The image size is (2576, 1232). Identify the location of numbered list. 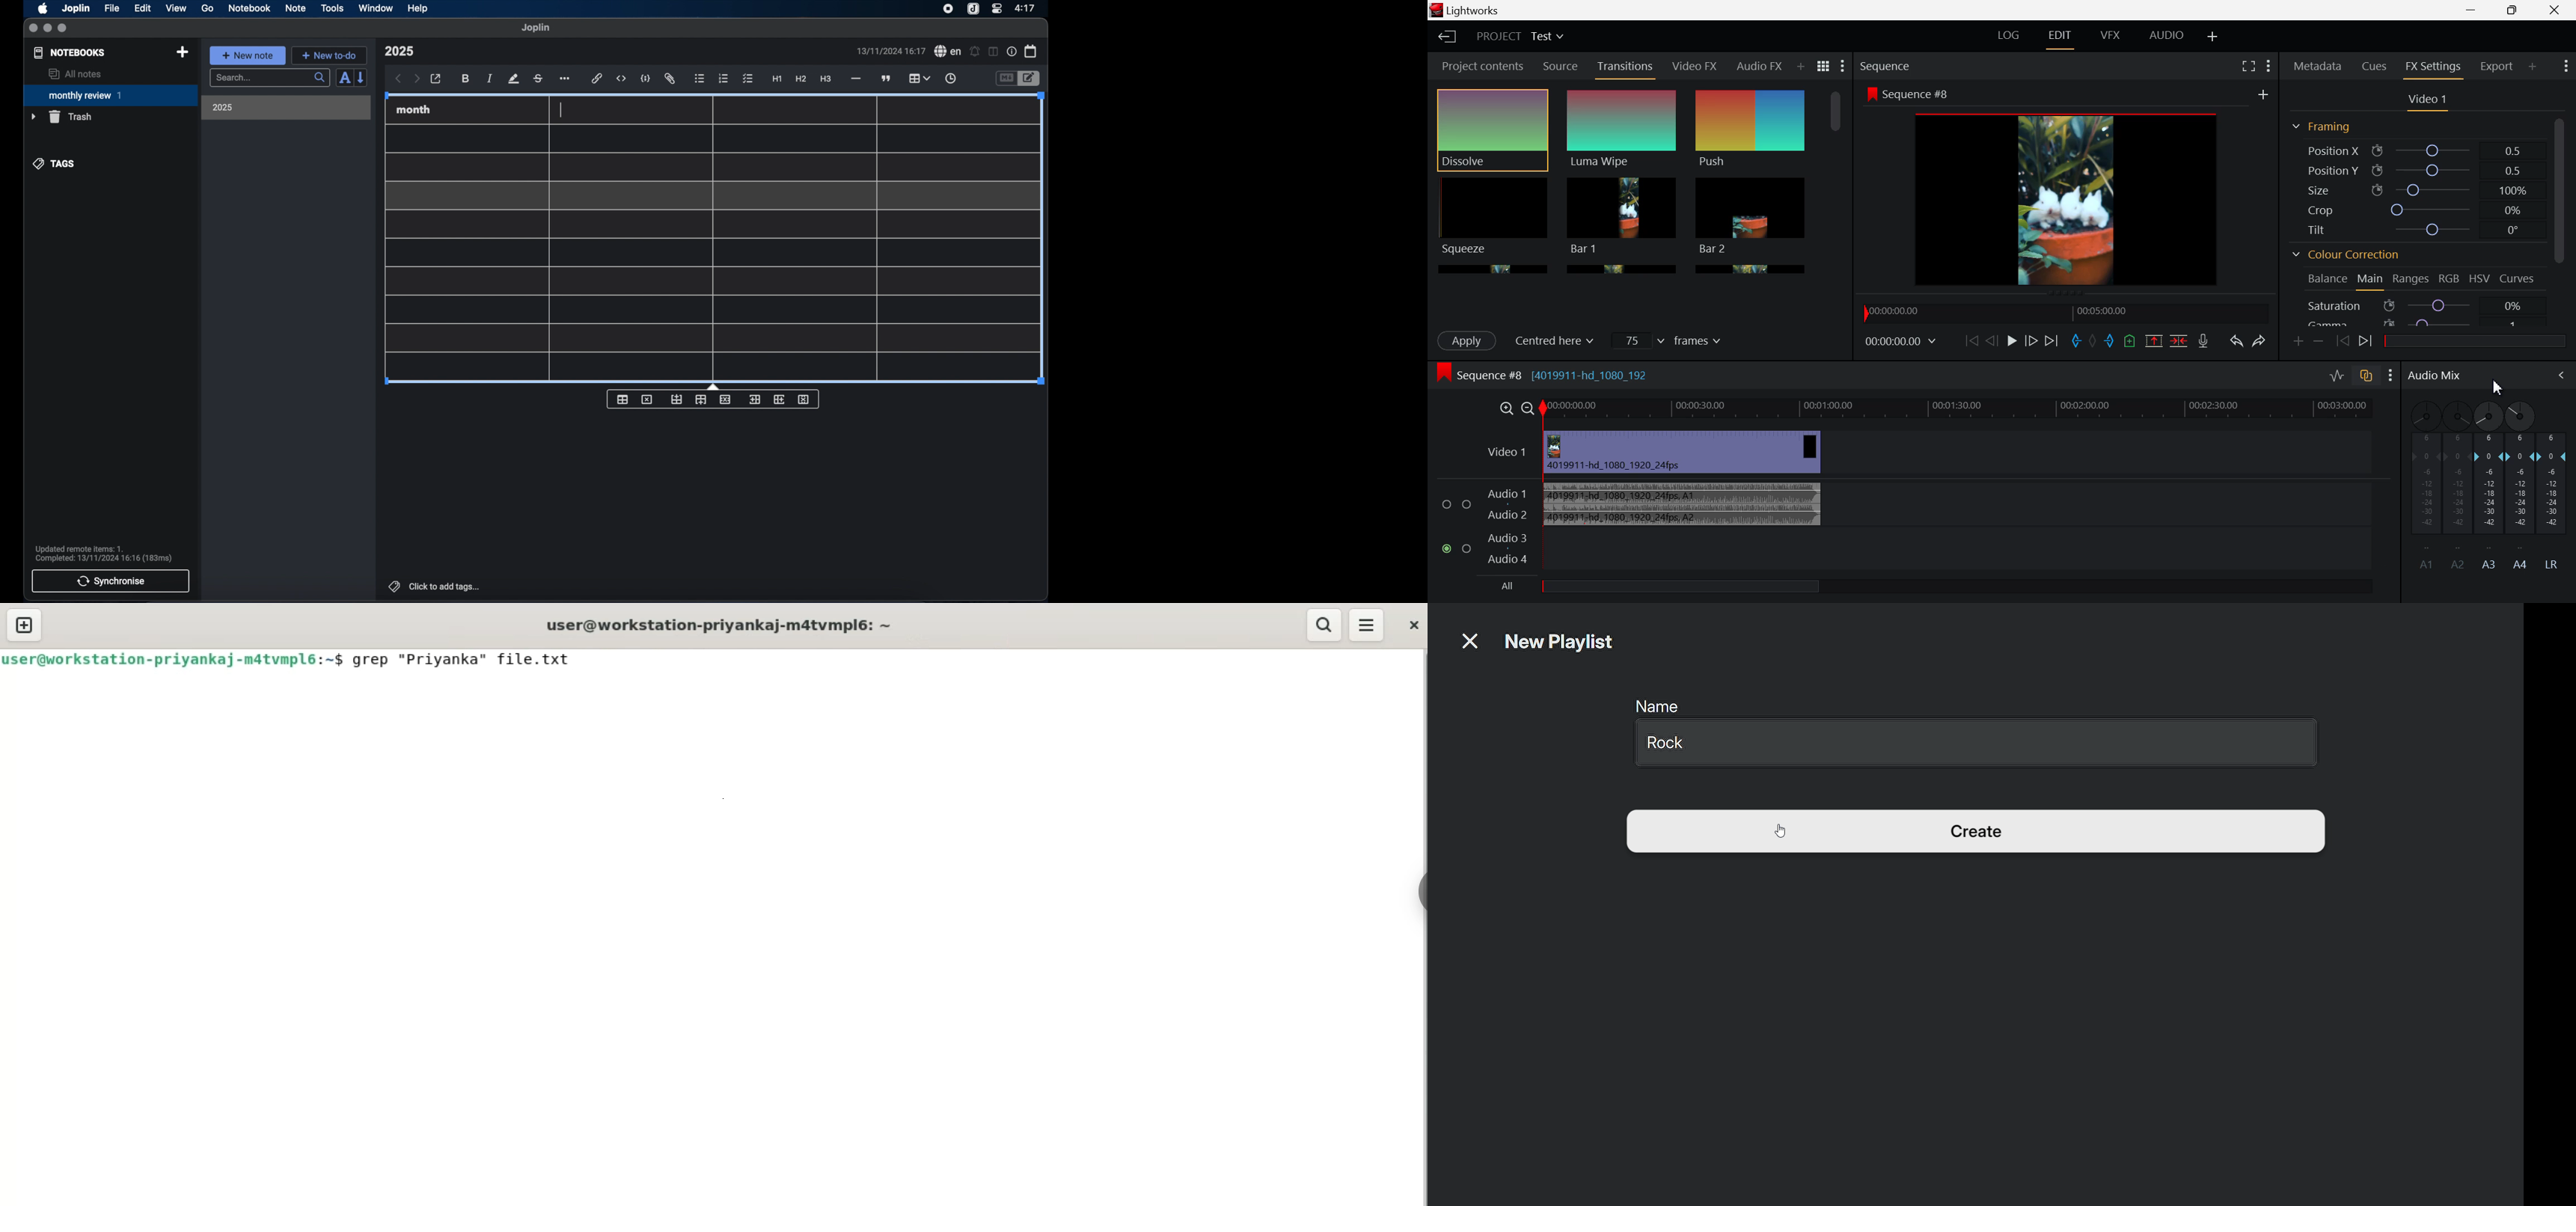
(724, 78).